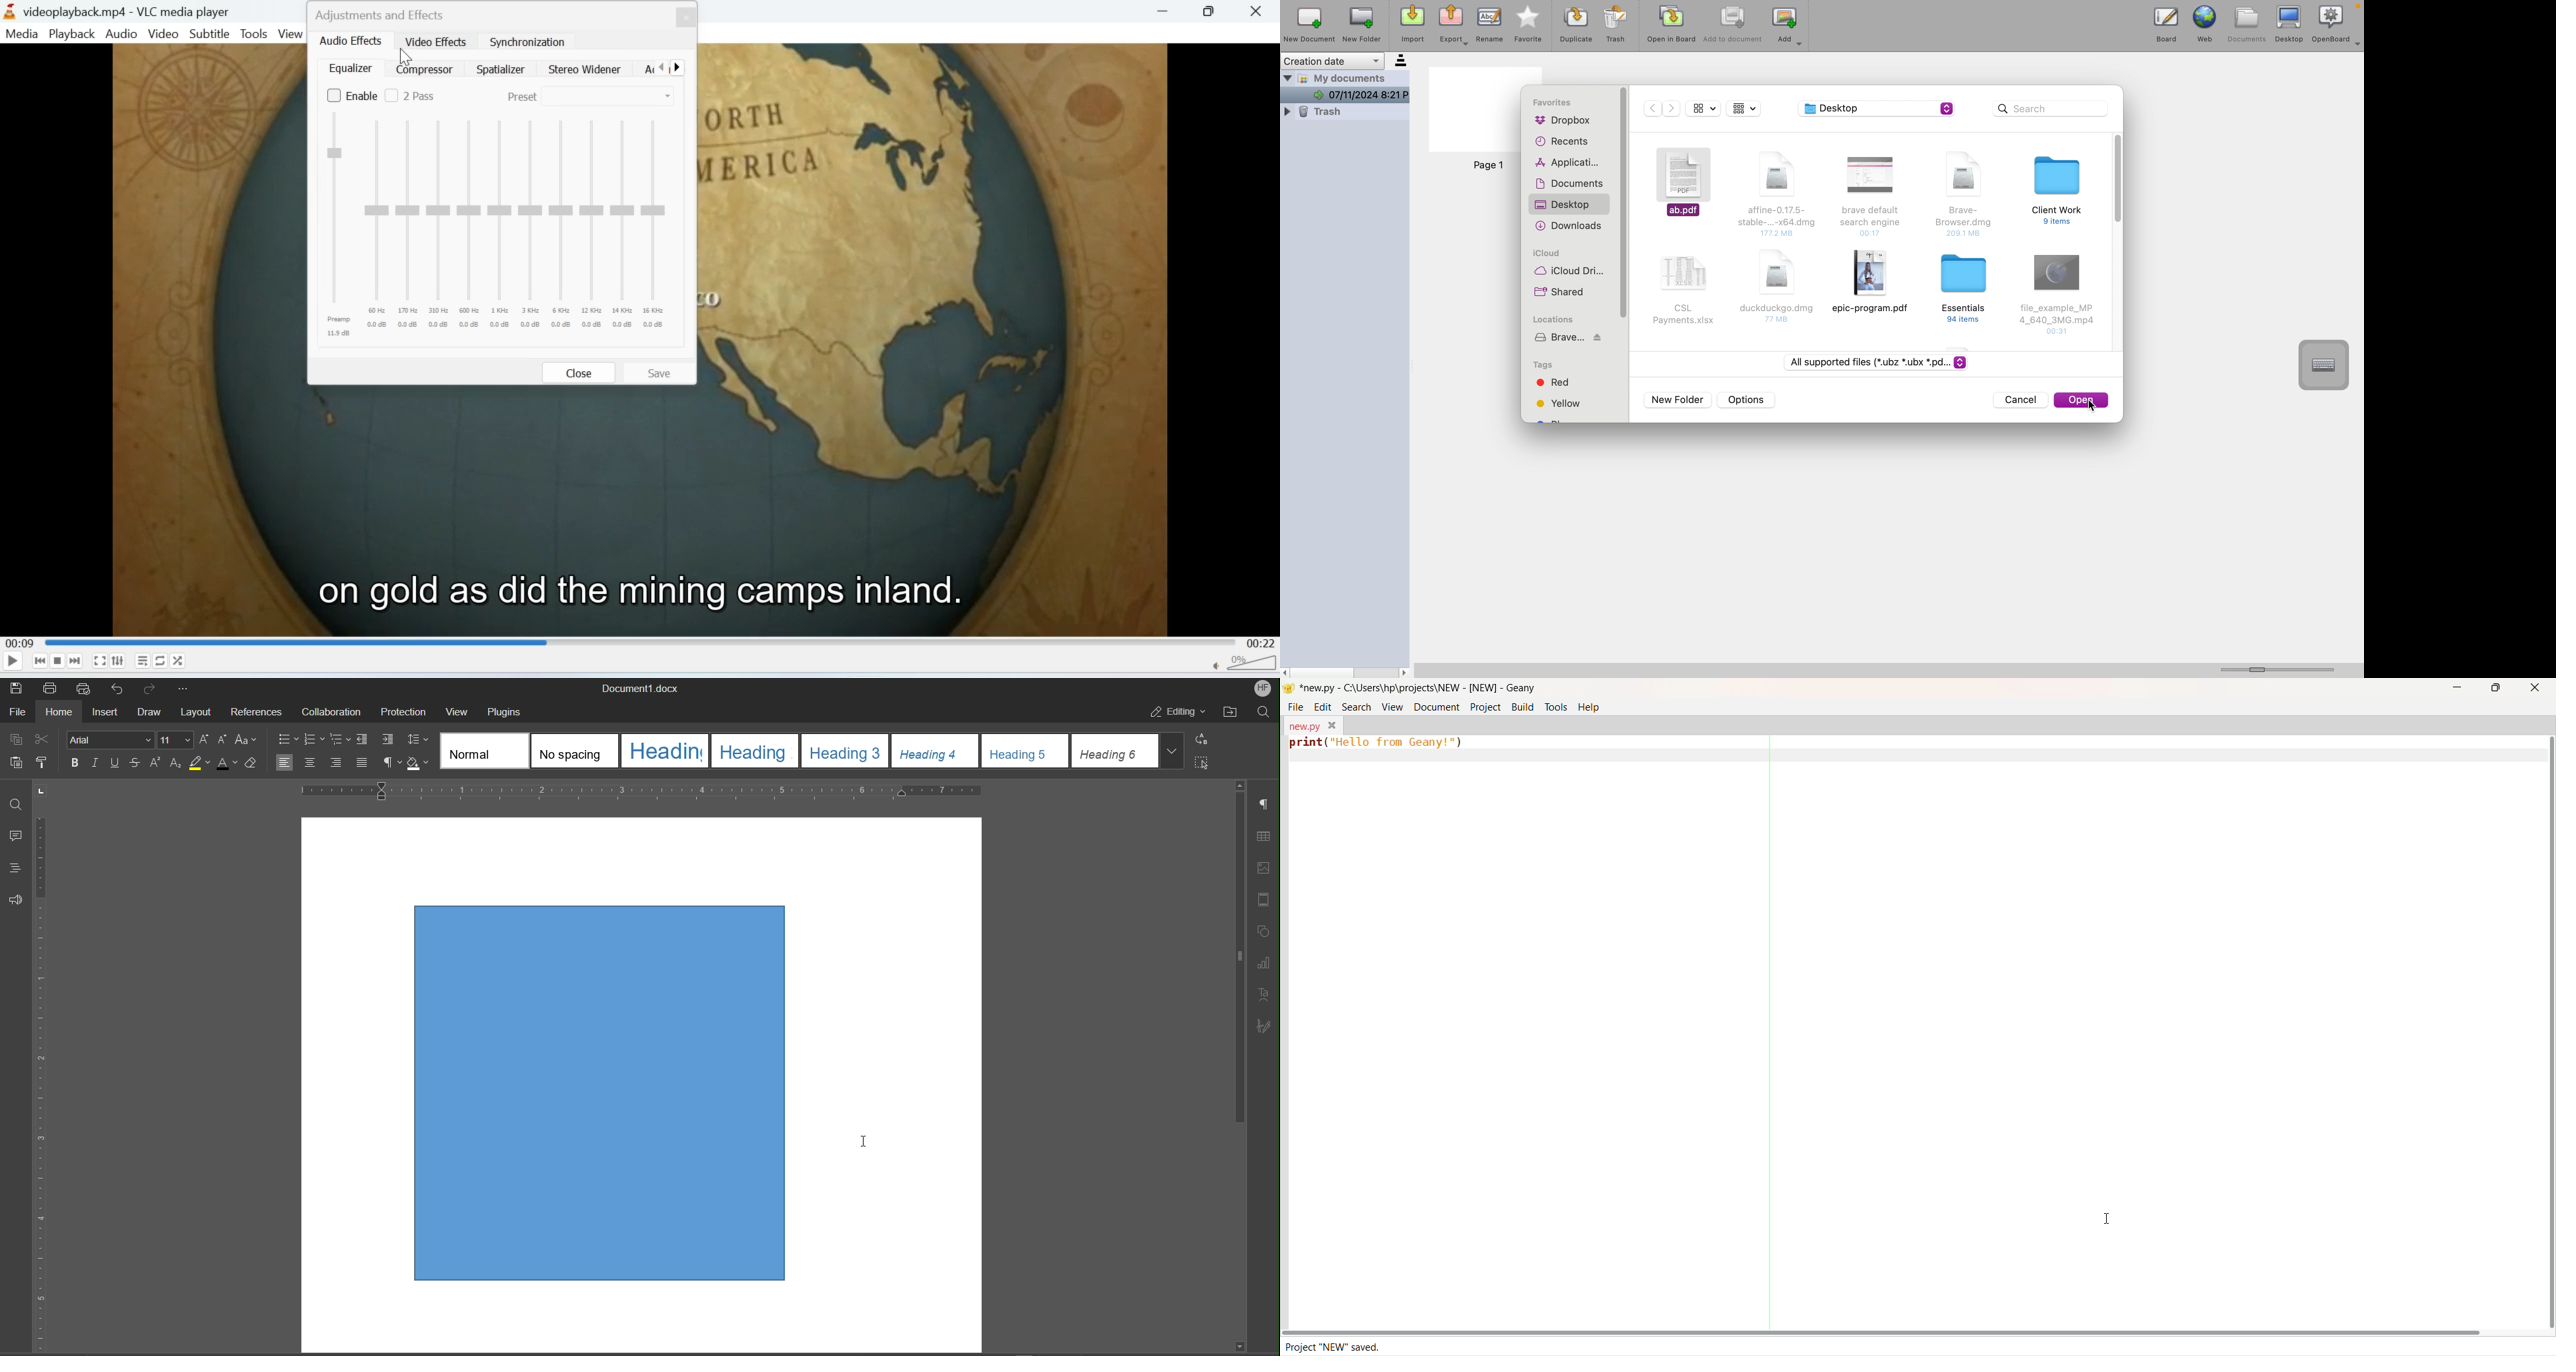 Image resolution: width=2576 pixels, height=1372 pixels. I want to click on shared, so click(1564, 293).